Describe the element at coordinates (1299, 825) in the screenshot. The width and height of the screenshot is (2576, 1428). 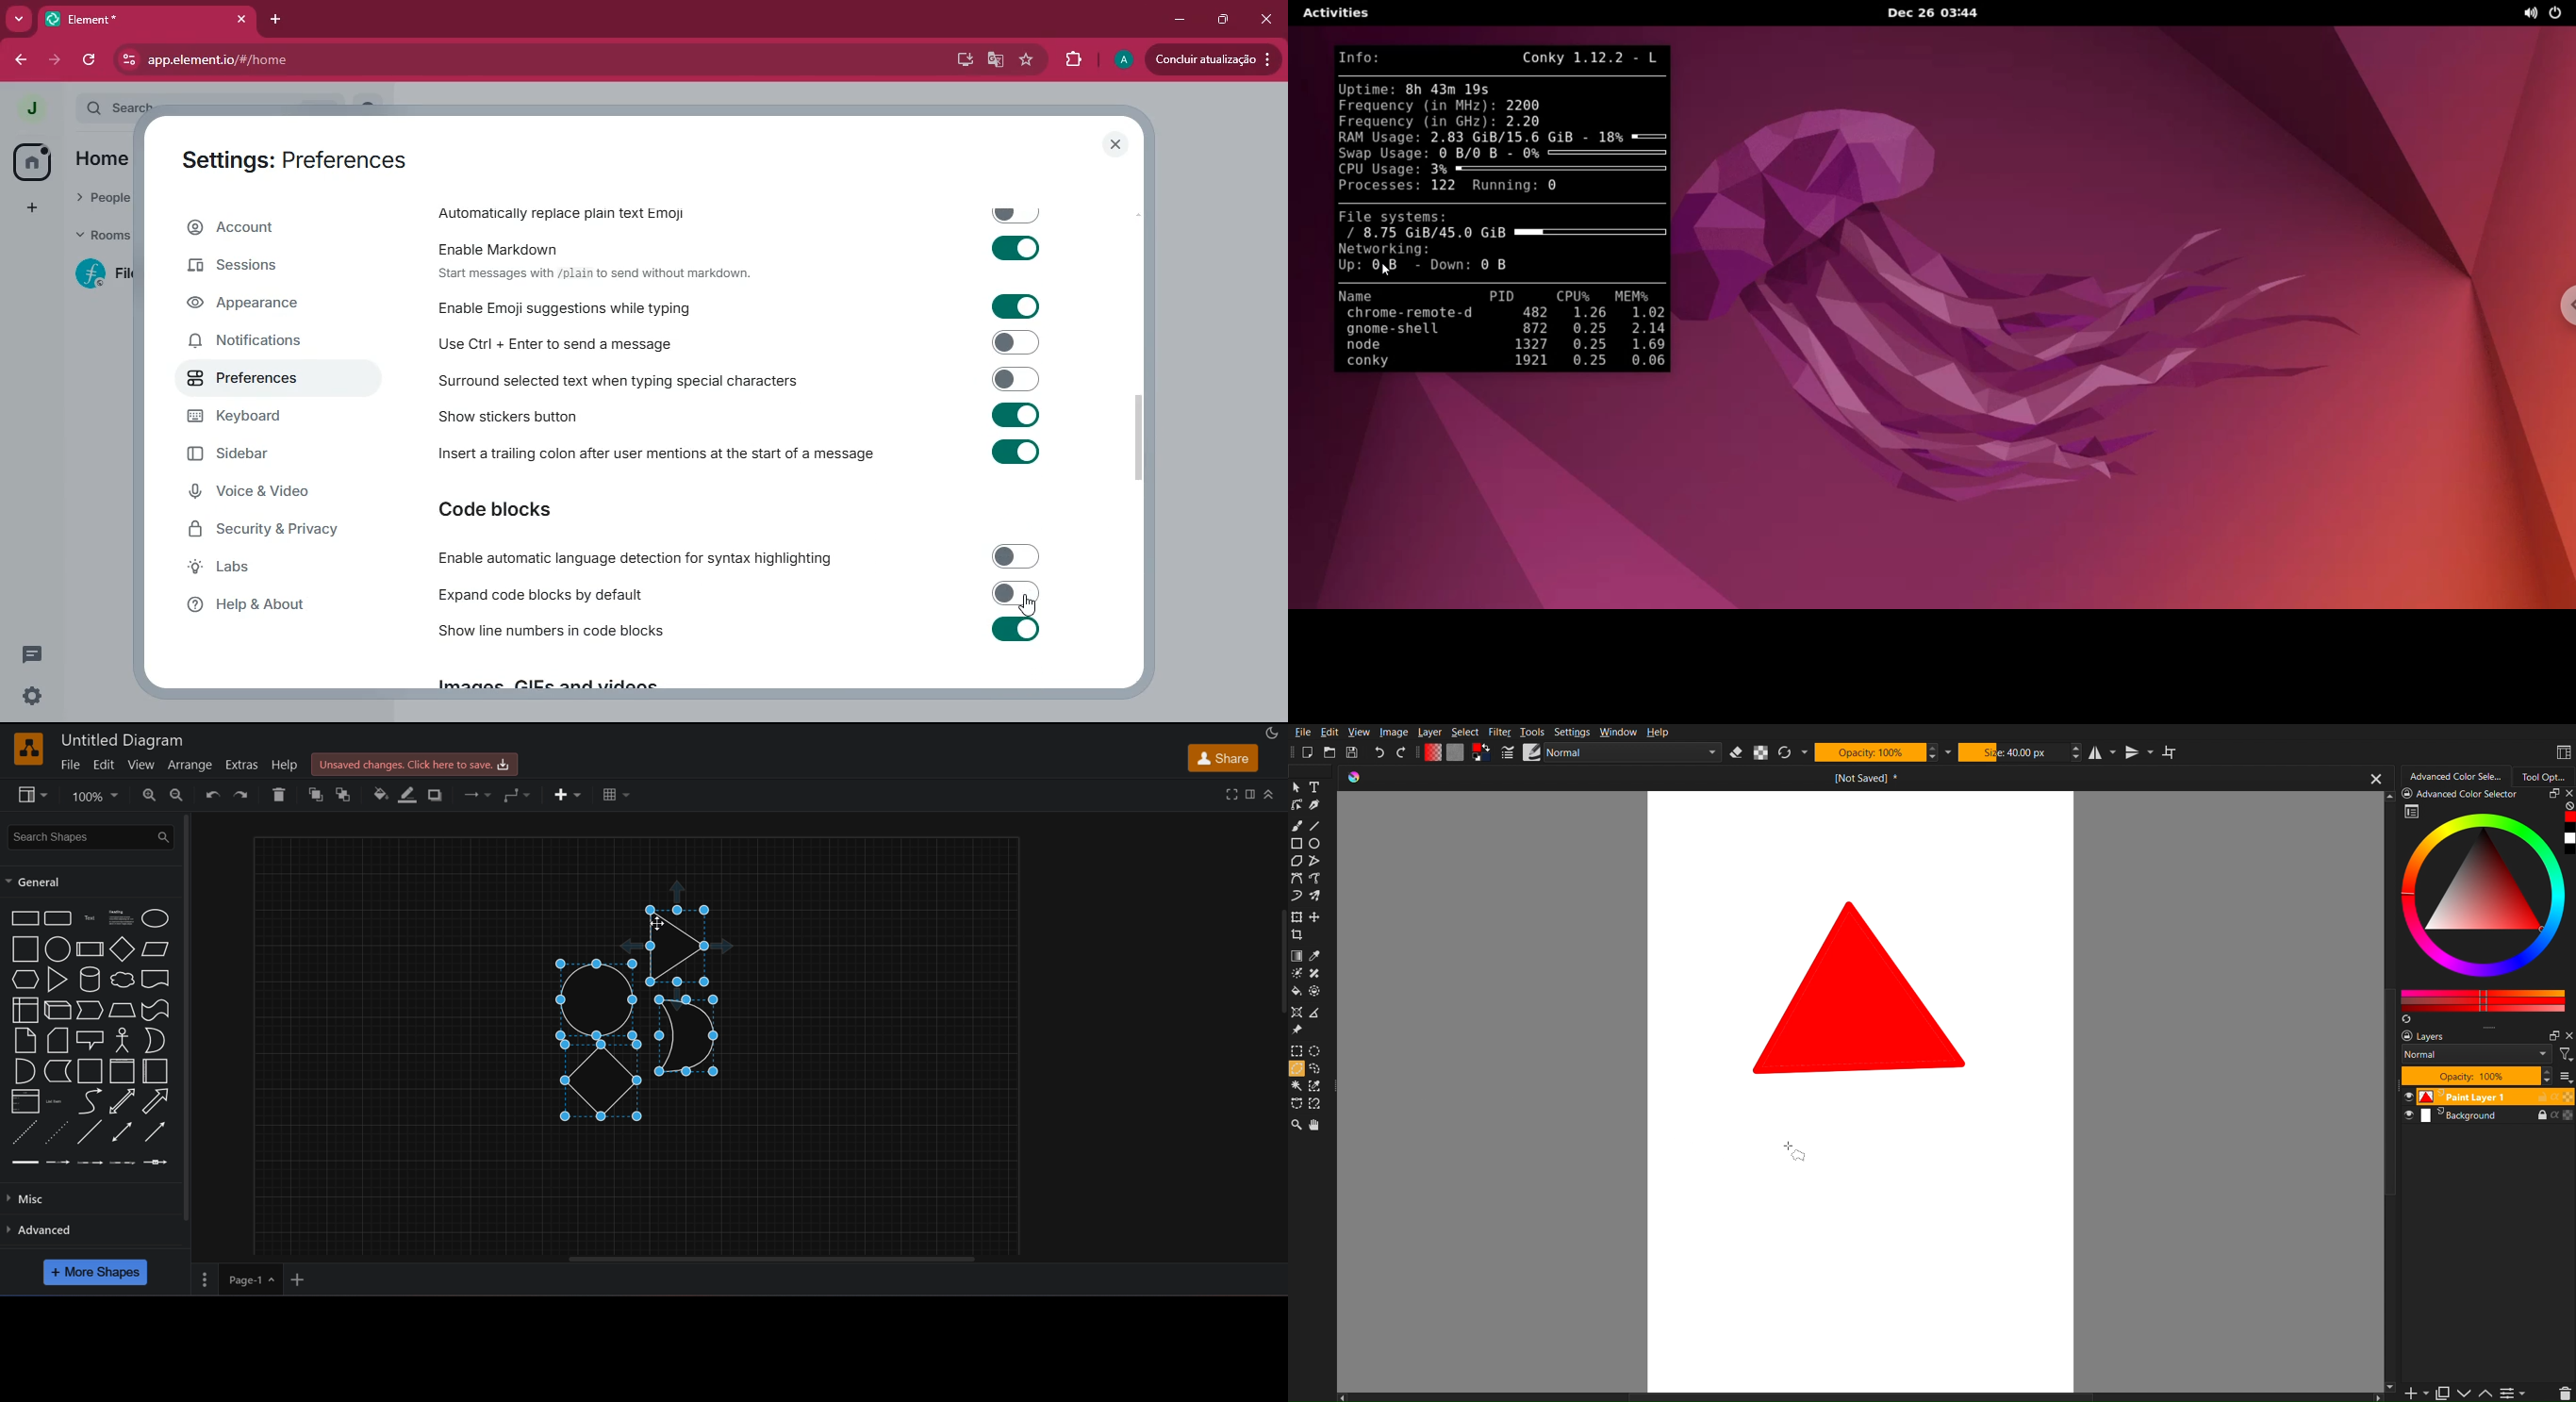
I see `Brush` at that location.